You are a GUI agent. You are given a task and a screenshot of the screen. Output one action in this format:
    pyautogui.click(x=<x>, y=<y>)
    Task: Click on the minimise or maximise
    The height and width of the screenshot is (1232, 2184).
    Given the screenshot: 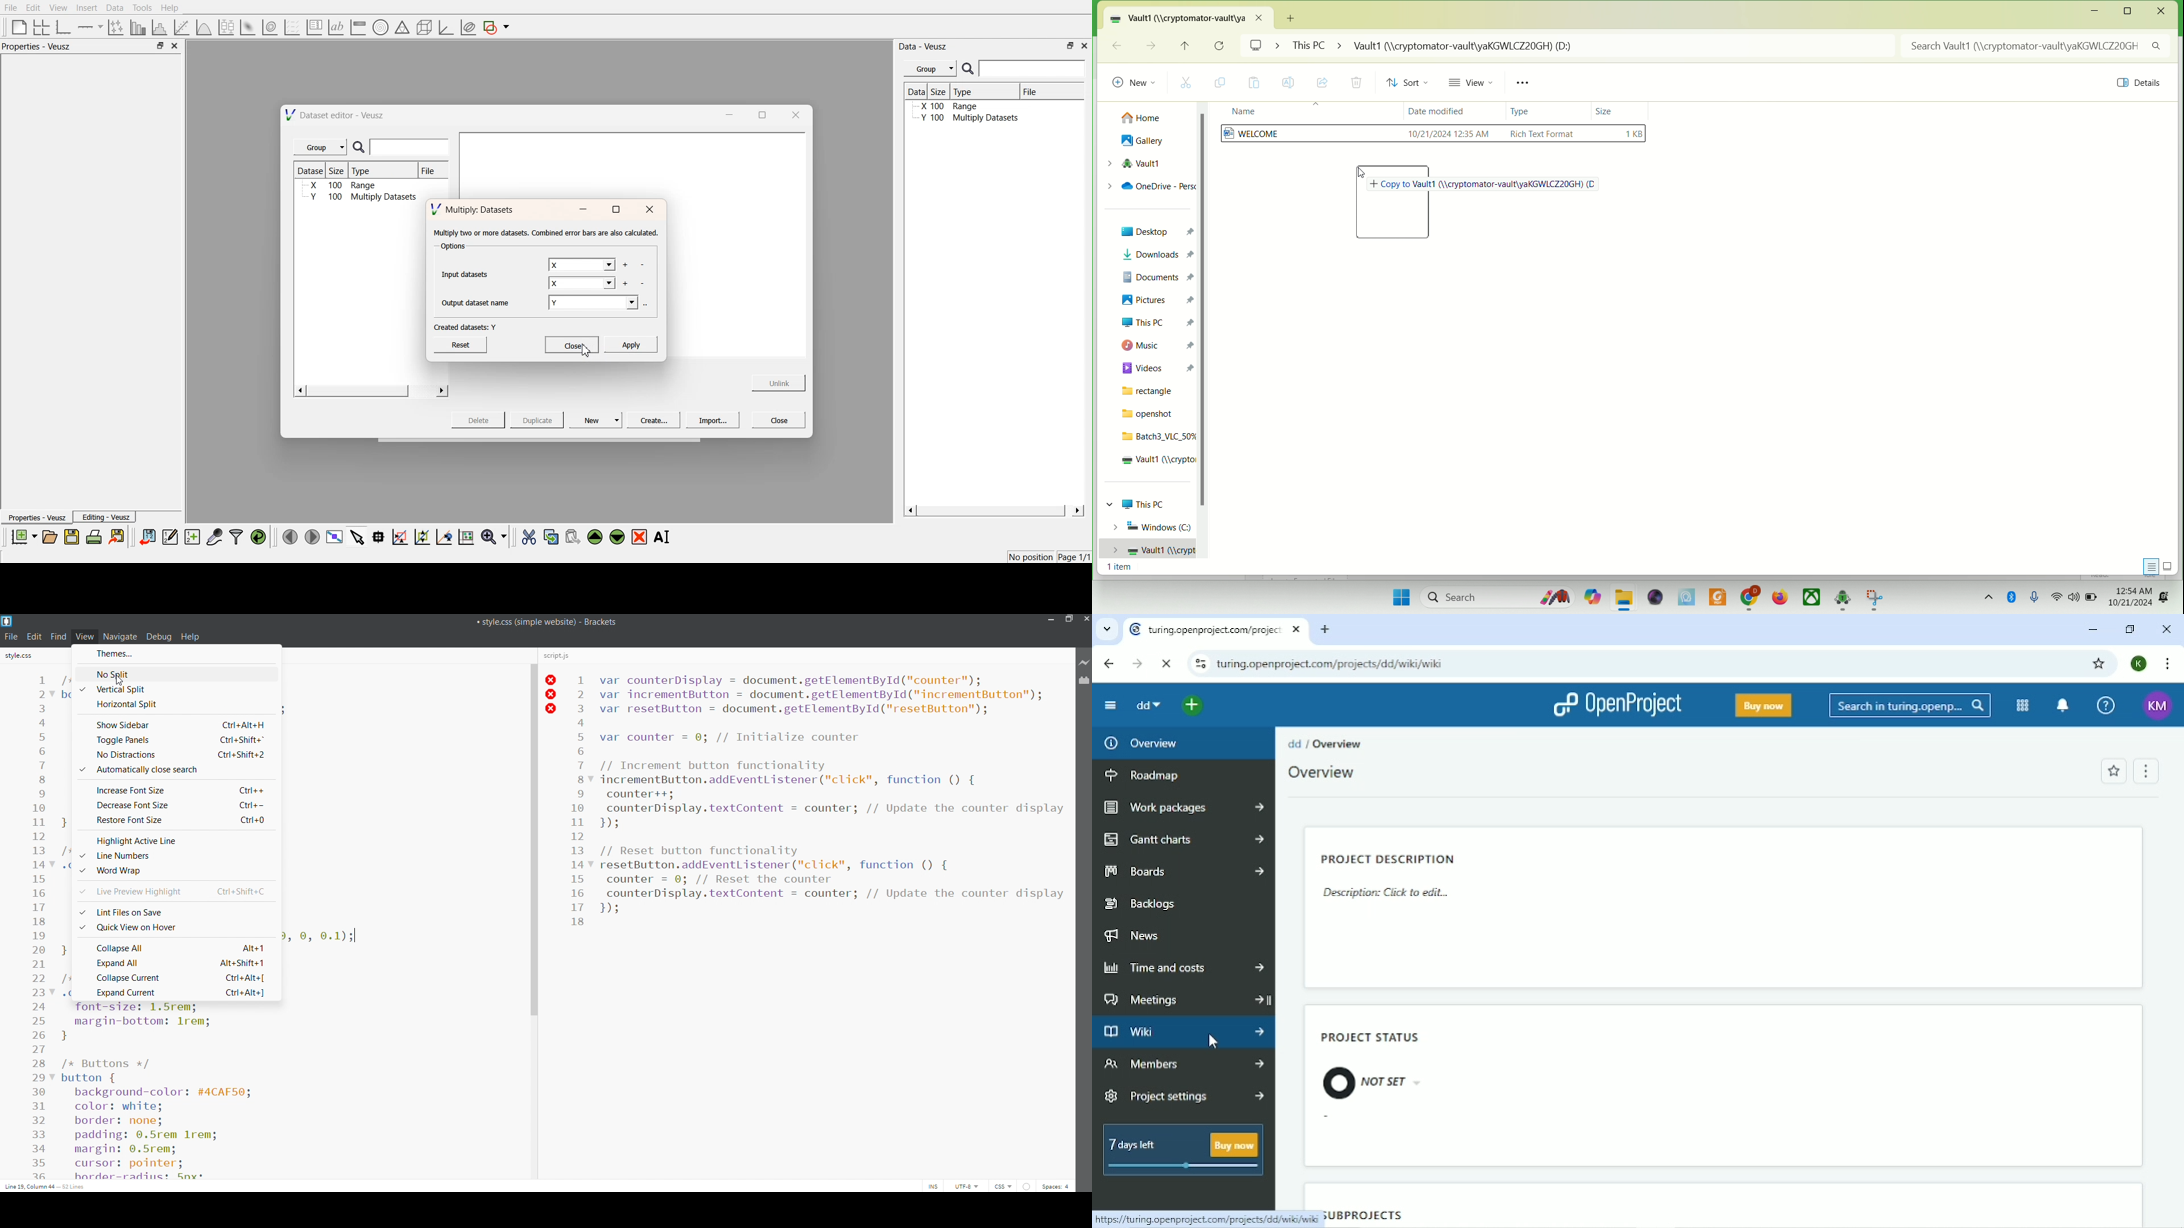 What is the action you would take?
    pyautogui.click(x=160, y=46)
    